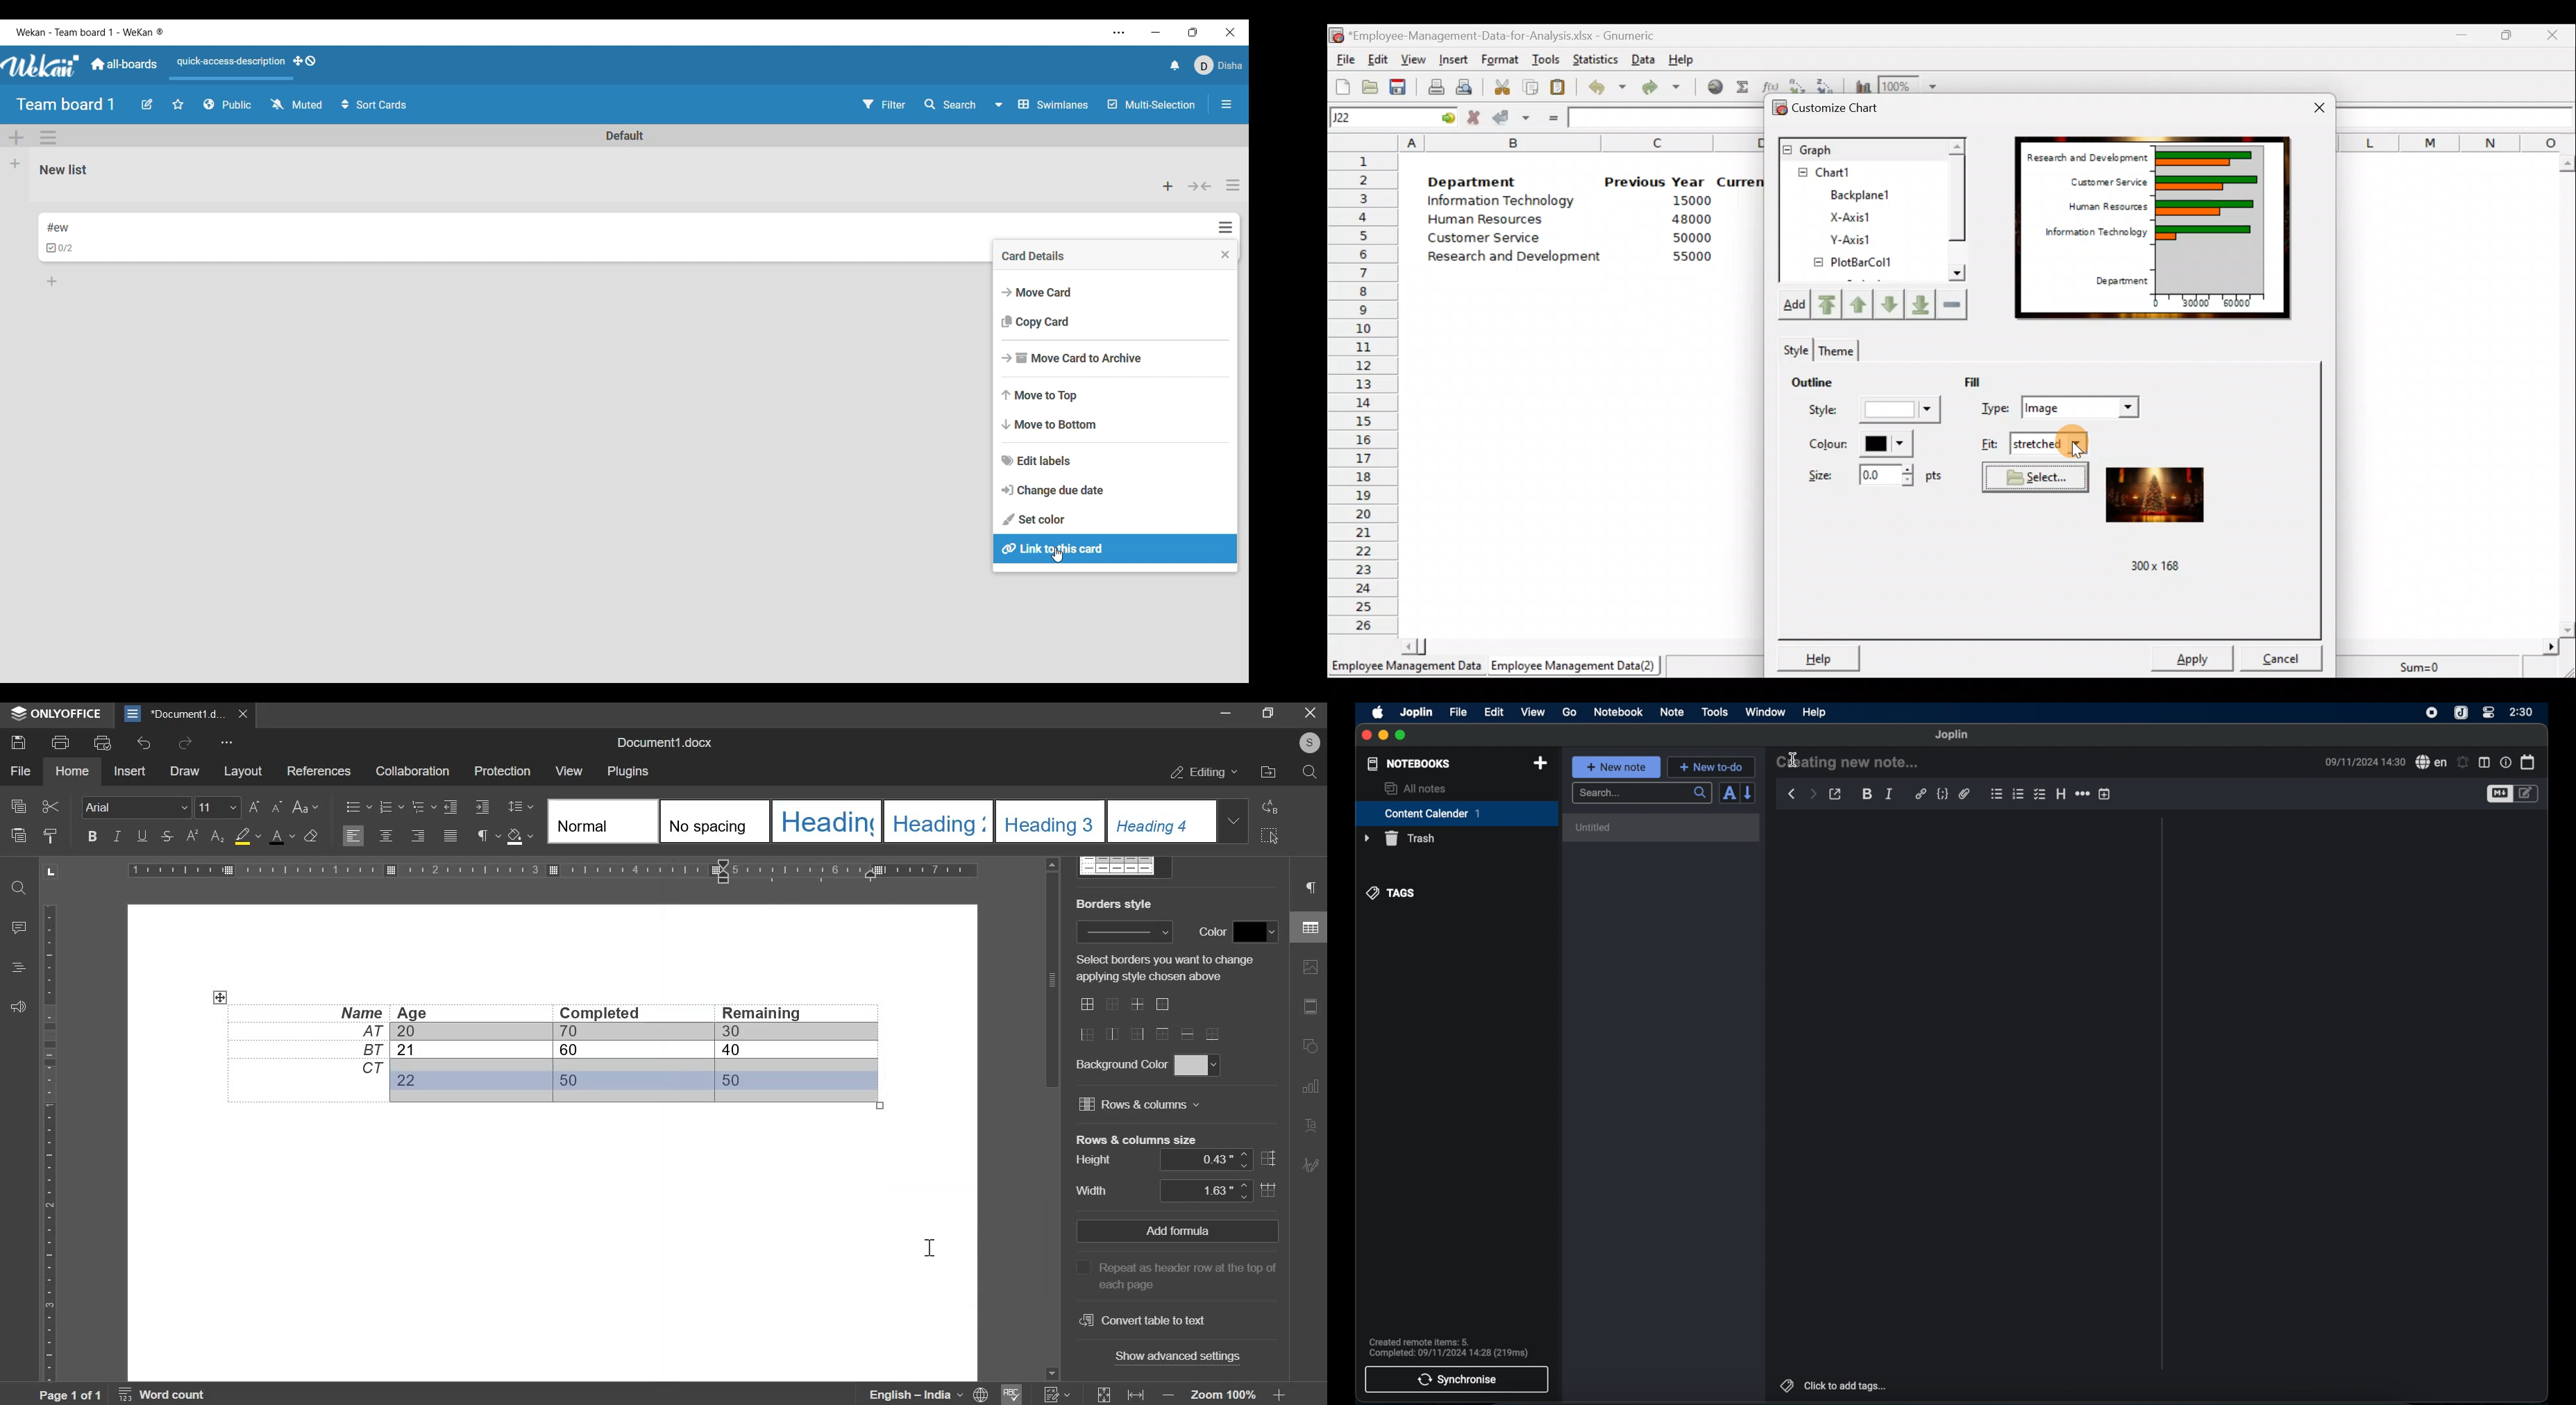  What do you see at coordinates (2039, 794) in the screenshot?
I see `checklist` at bounding box center [2039, 794].